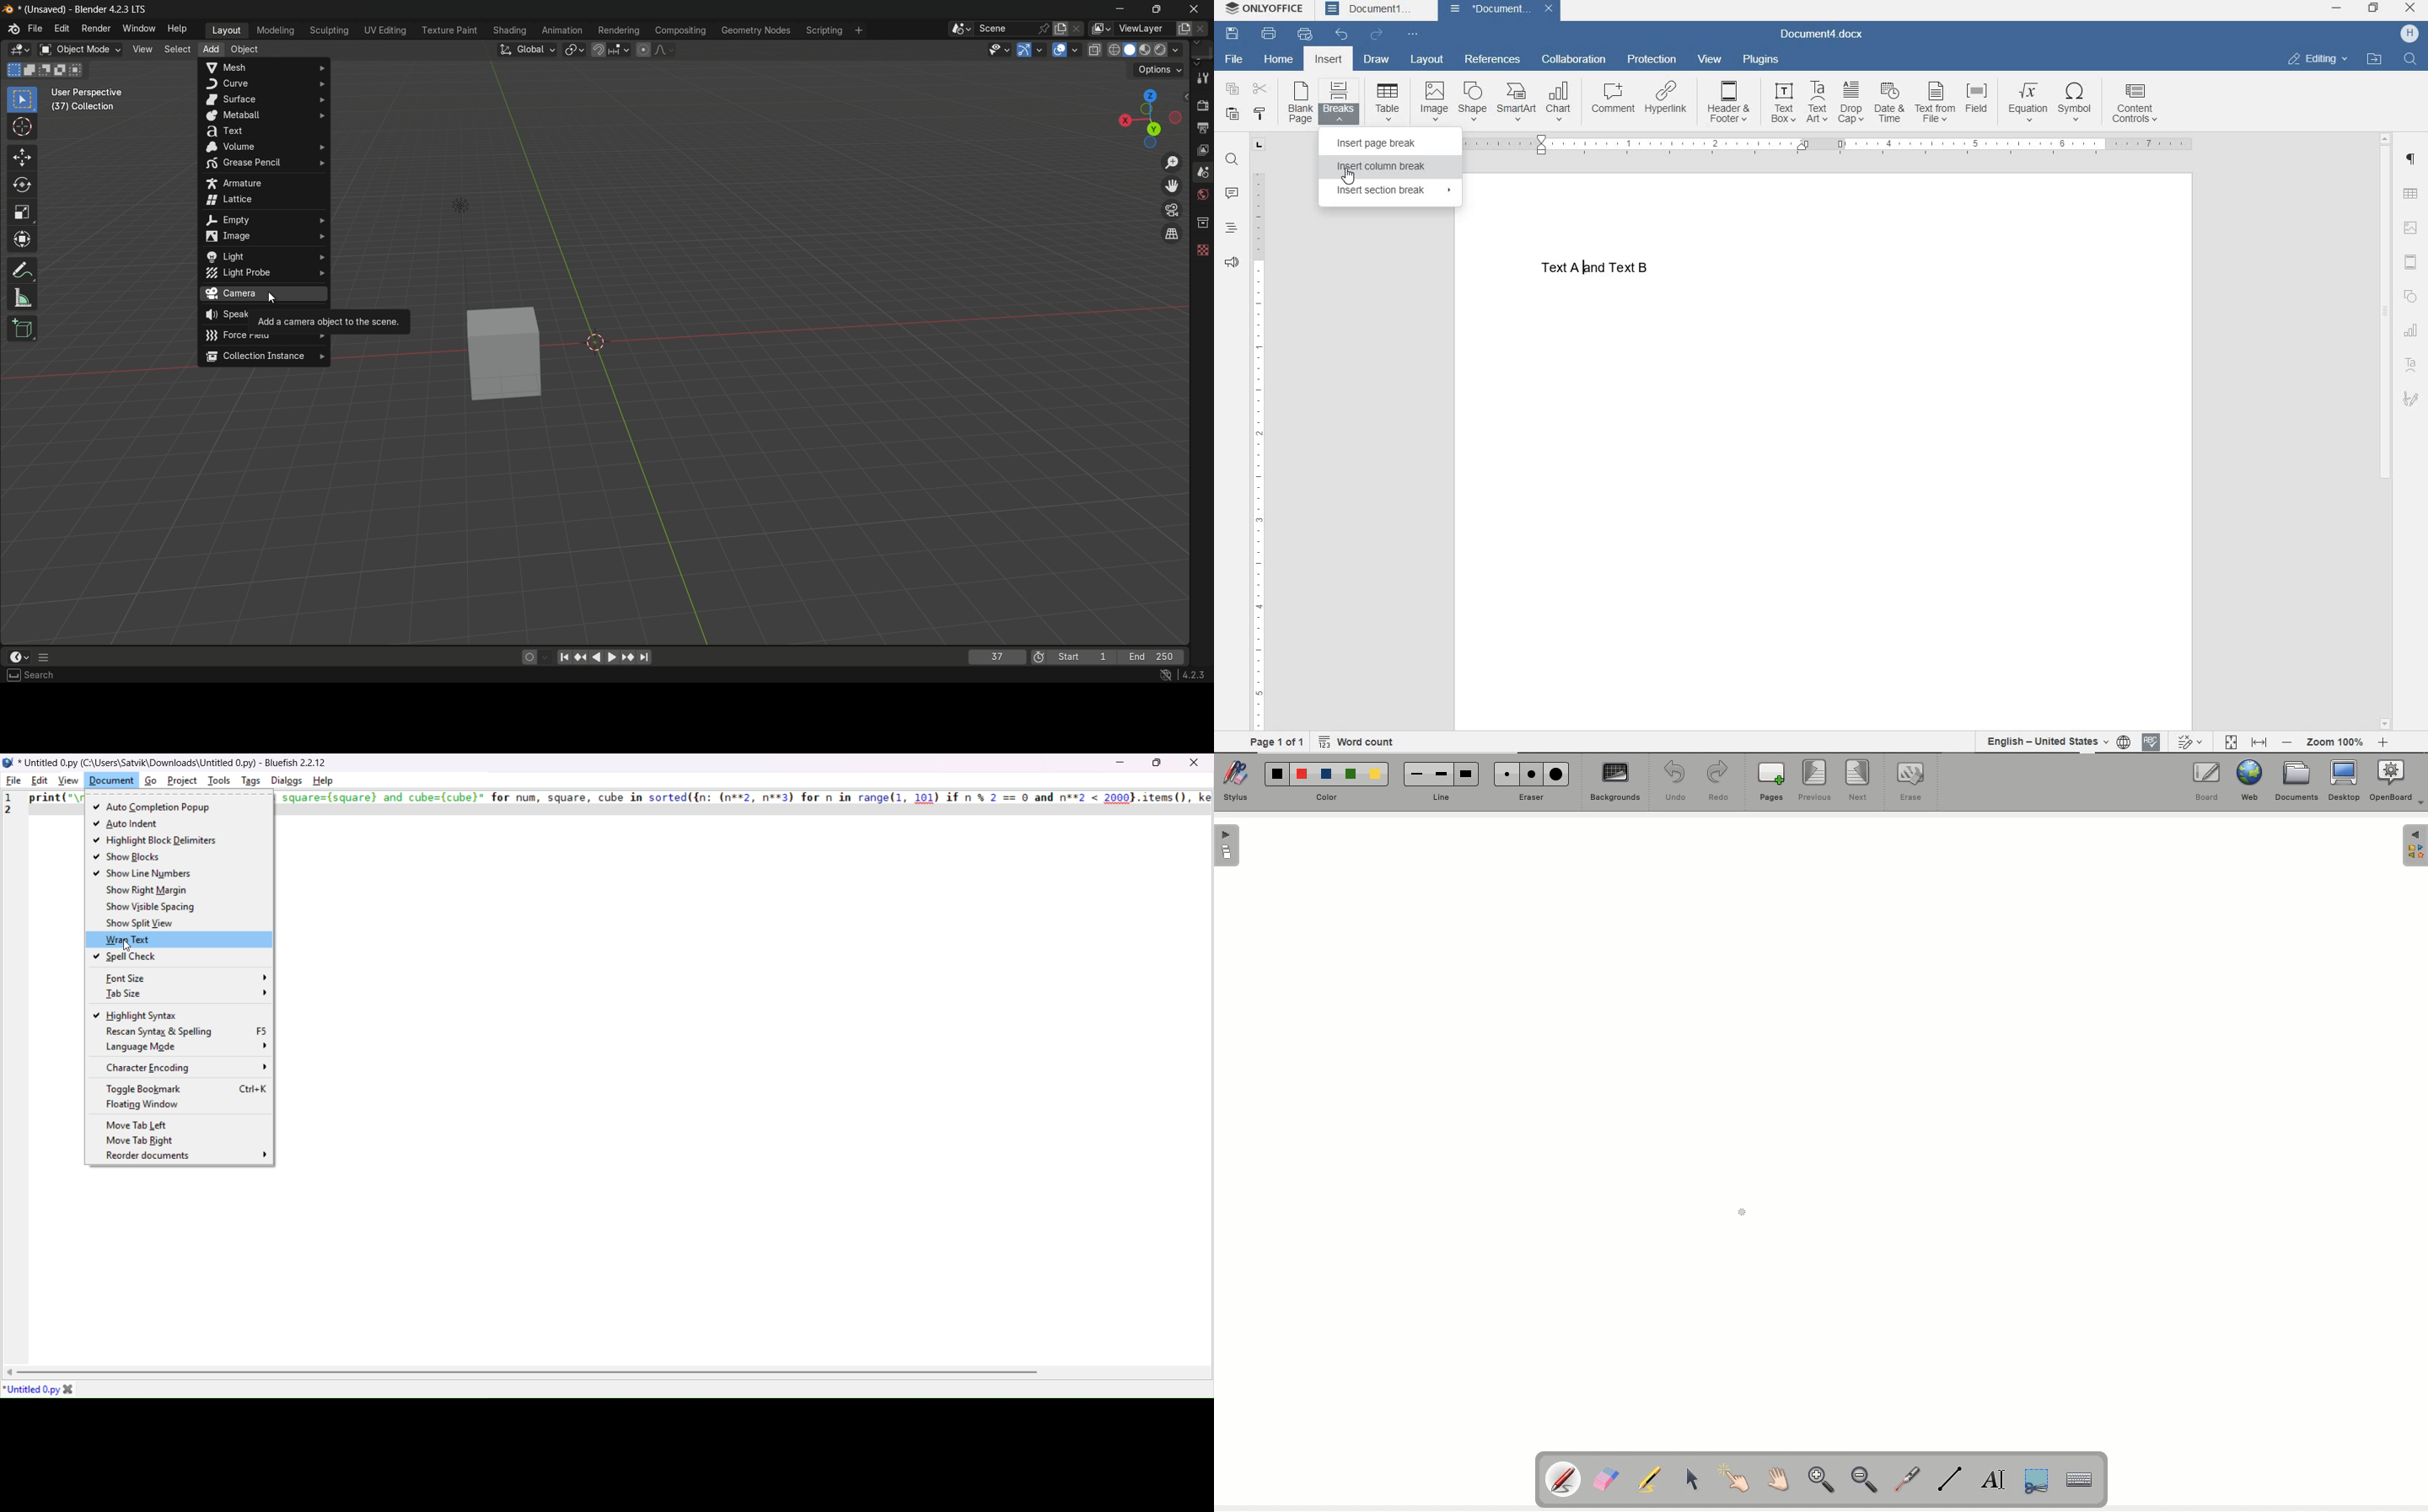 The image size is (2436, 1512). Describe the element at coordinates (135, 1015) in the screenshot. I see `highlight syntax` at that location.